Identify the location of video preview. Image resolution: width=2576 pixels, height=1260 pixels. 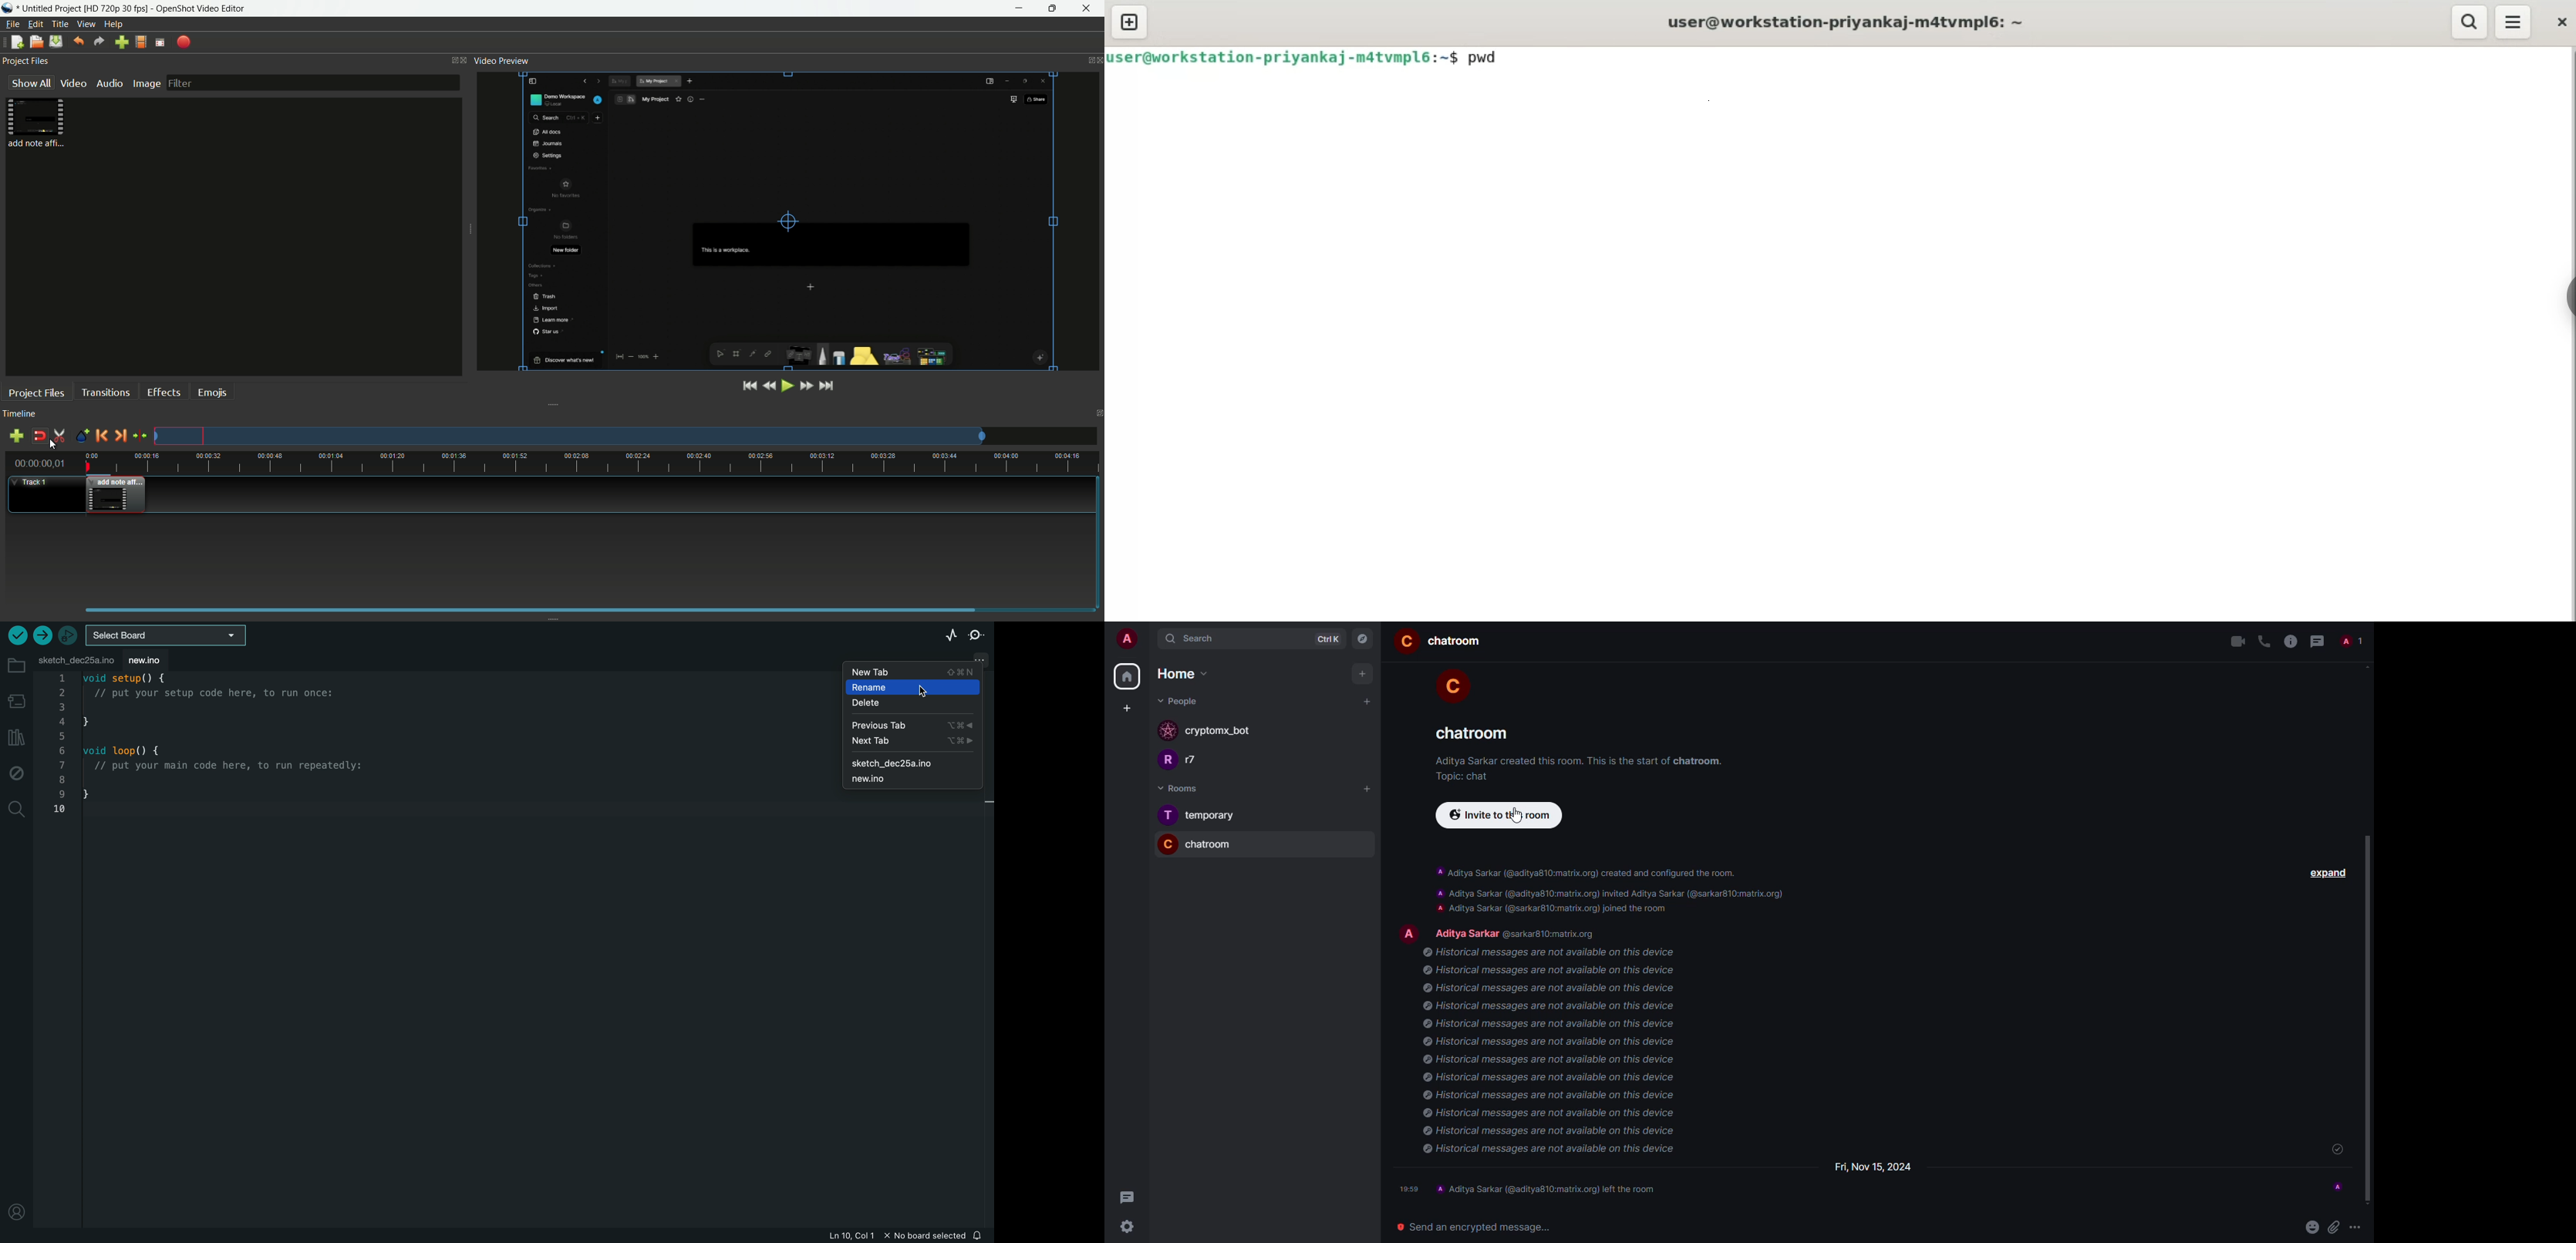
(503, 62).